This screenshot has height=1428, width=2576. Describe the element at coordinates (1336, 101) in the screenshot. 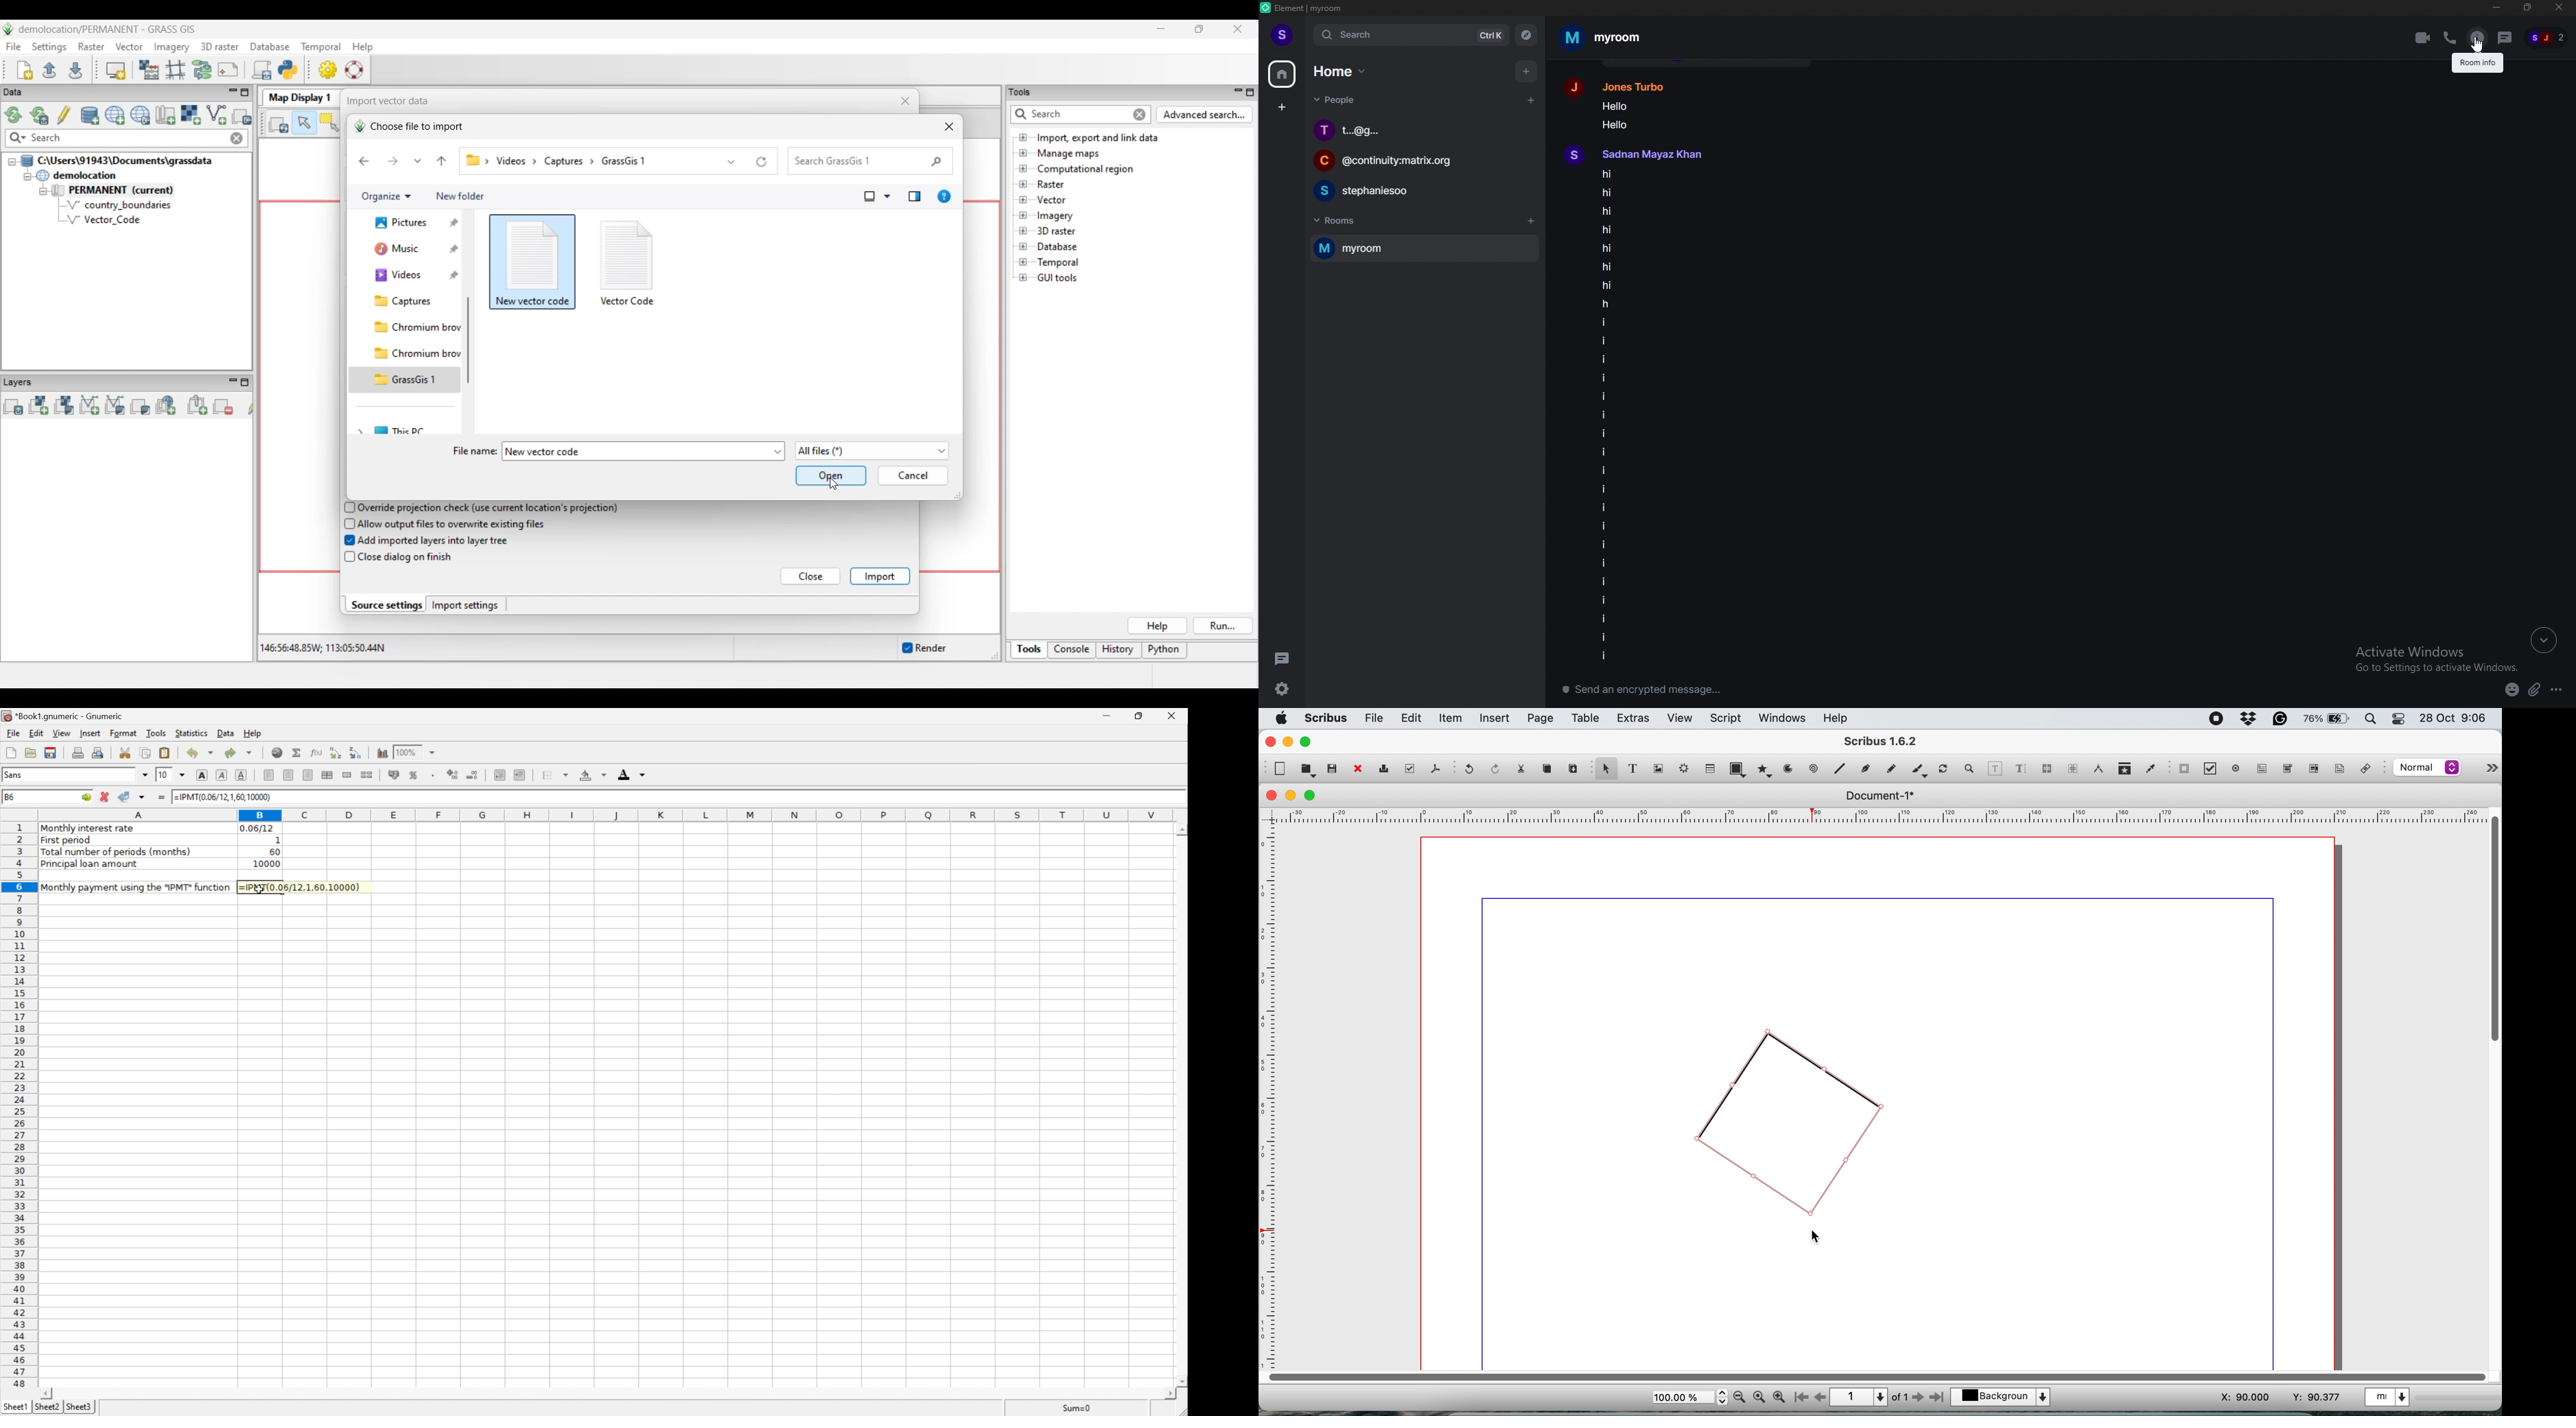

I see `people` at that location.